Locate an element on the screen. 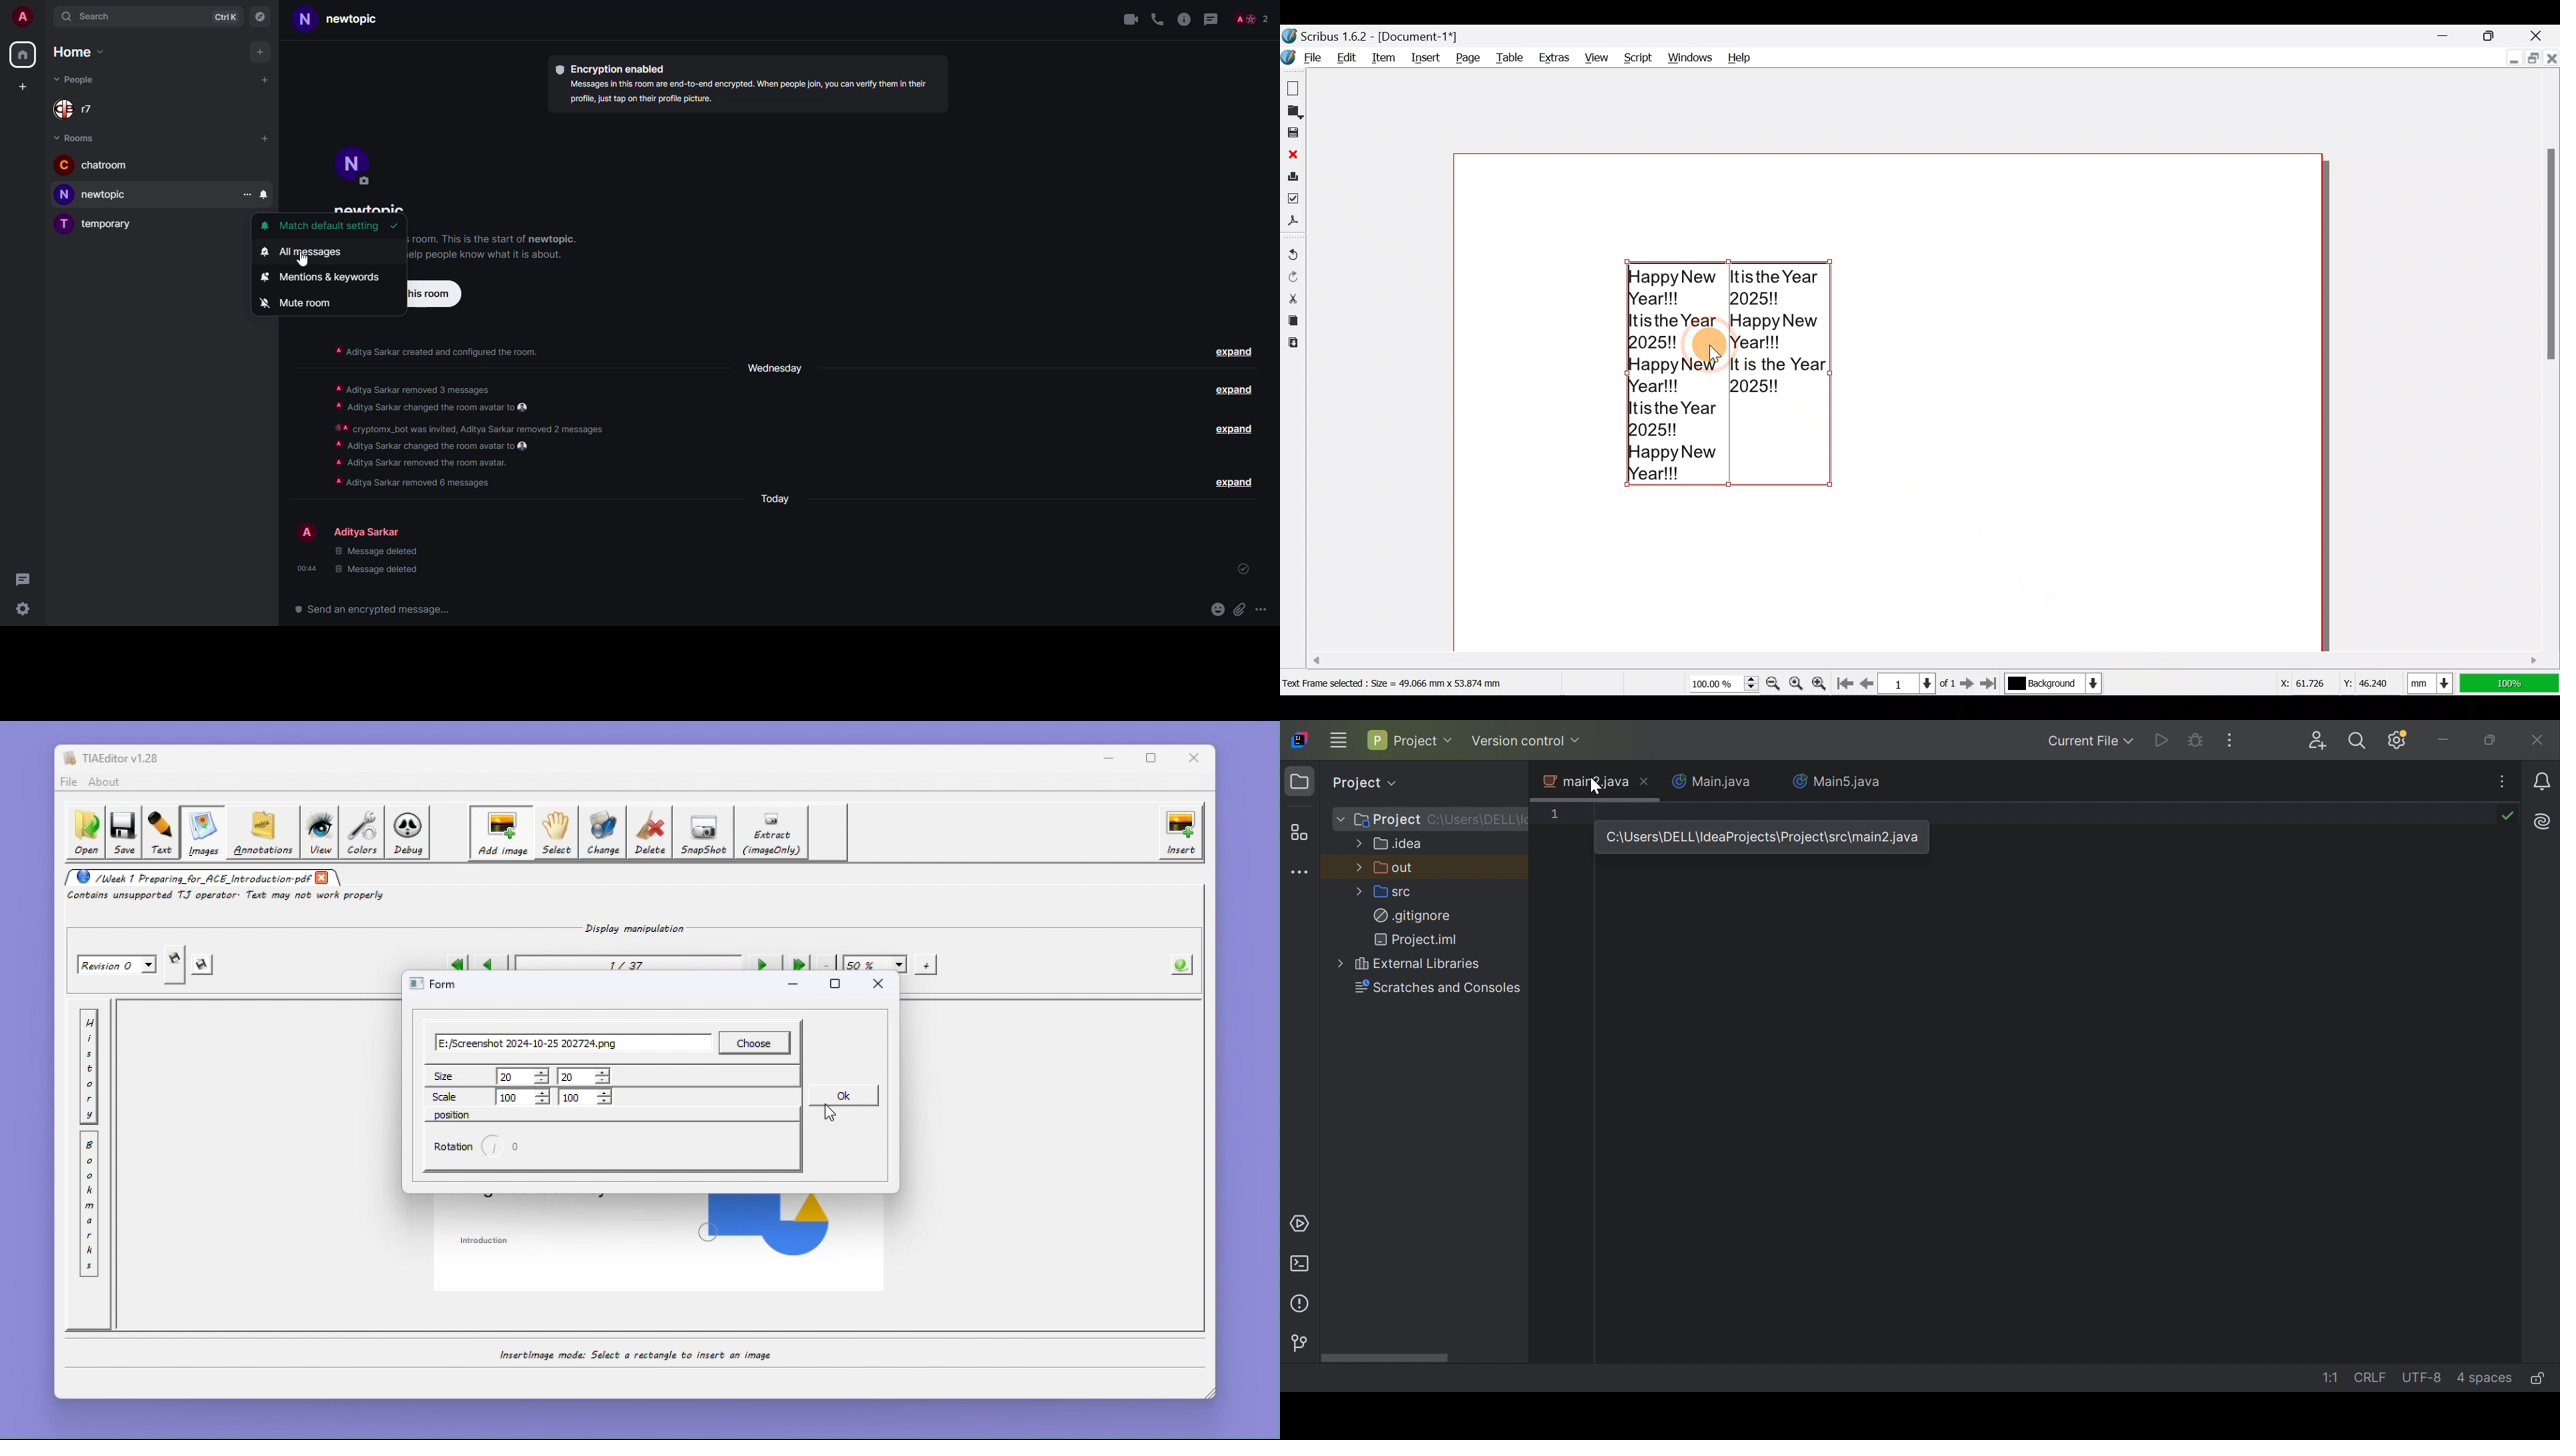  Redo is located at coordinates (1295, 275).